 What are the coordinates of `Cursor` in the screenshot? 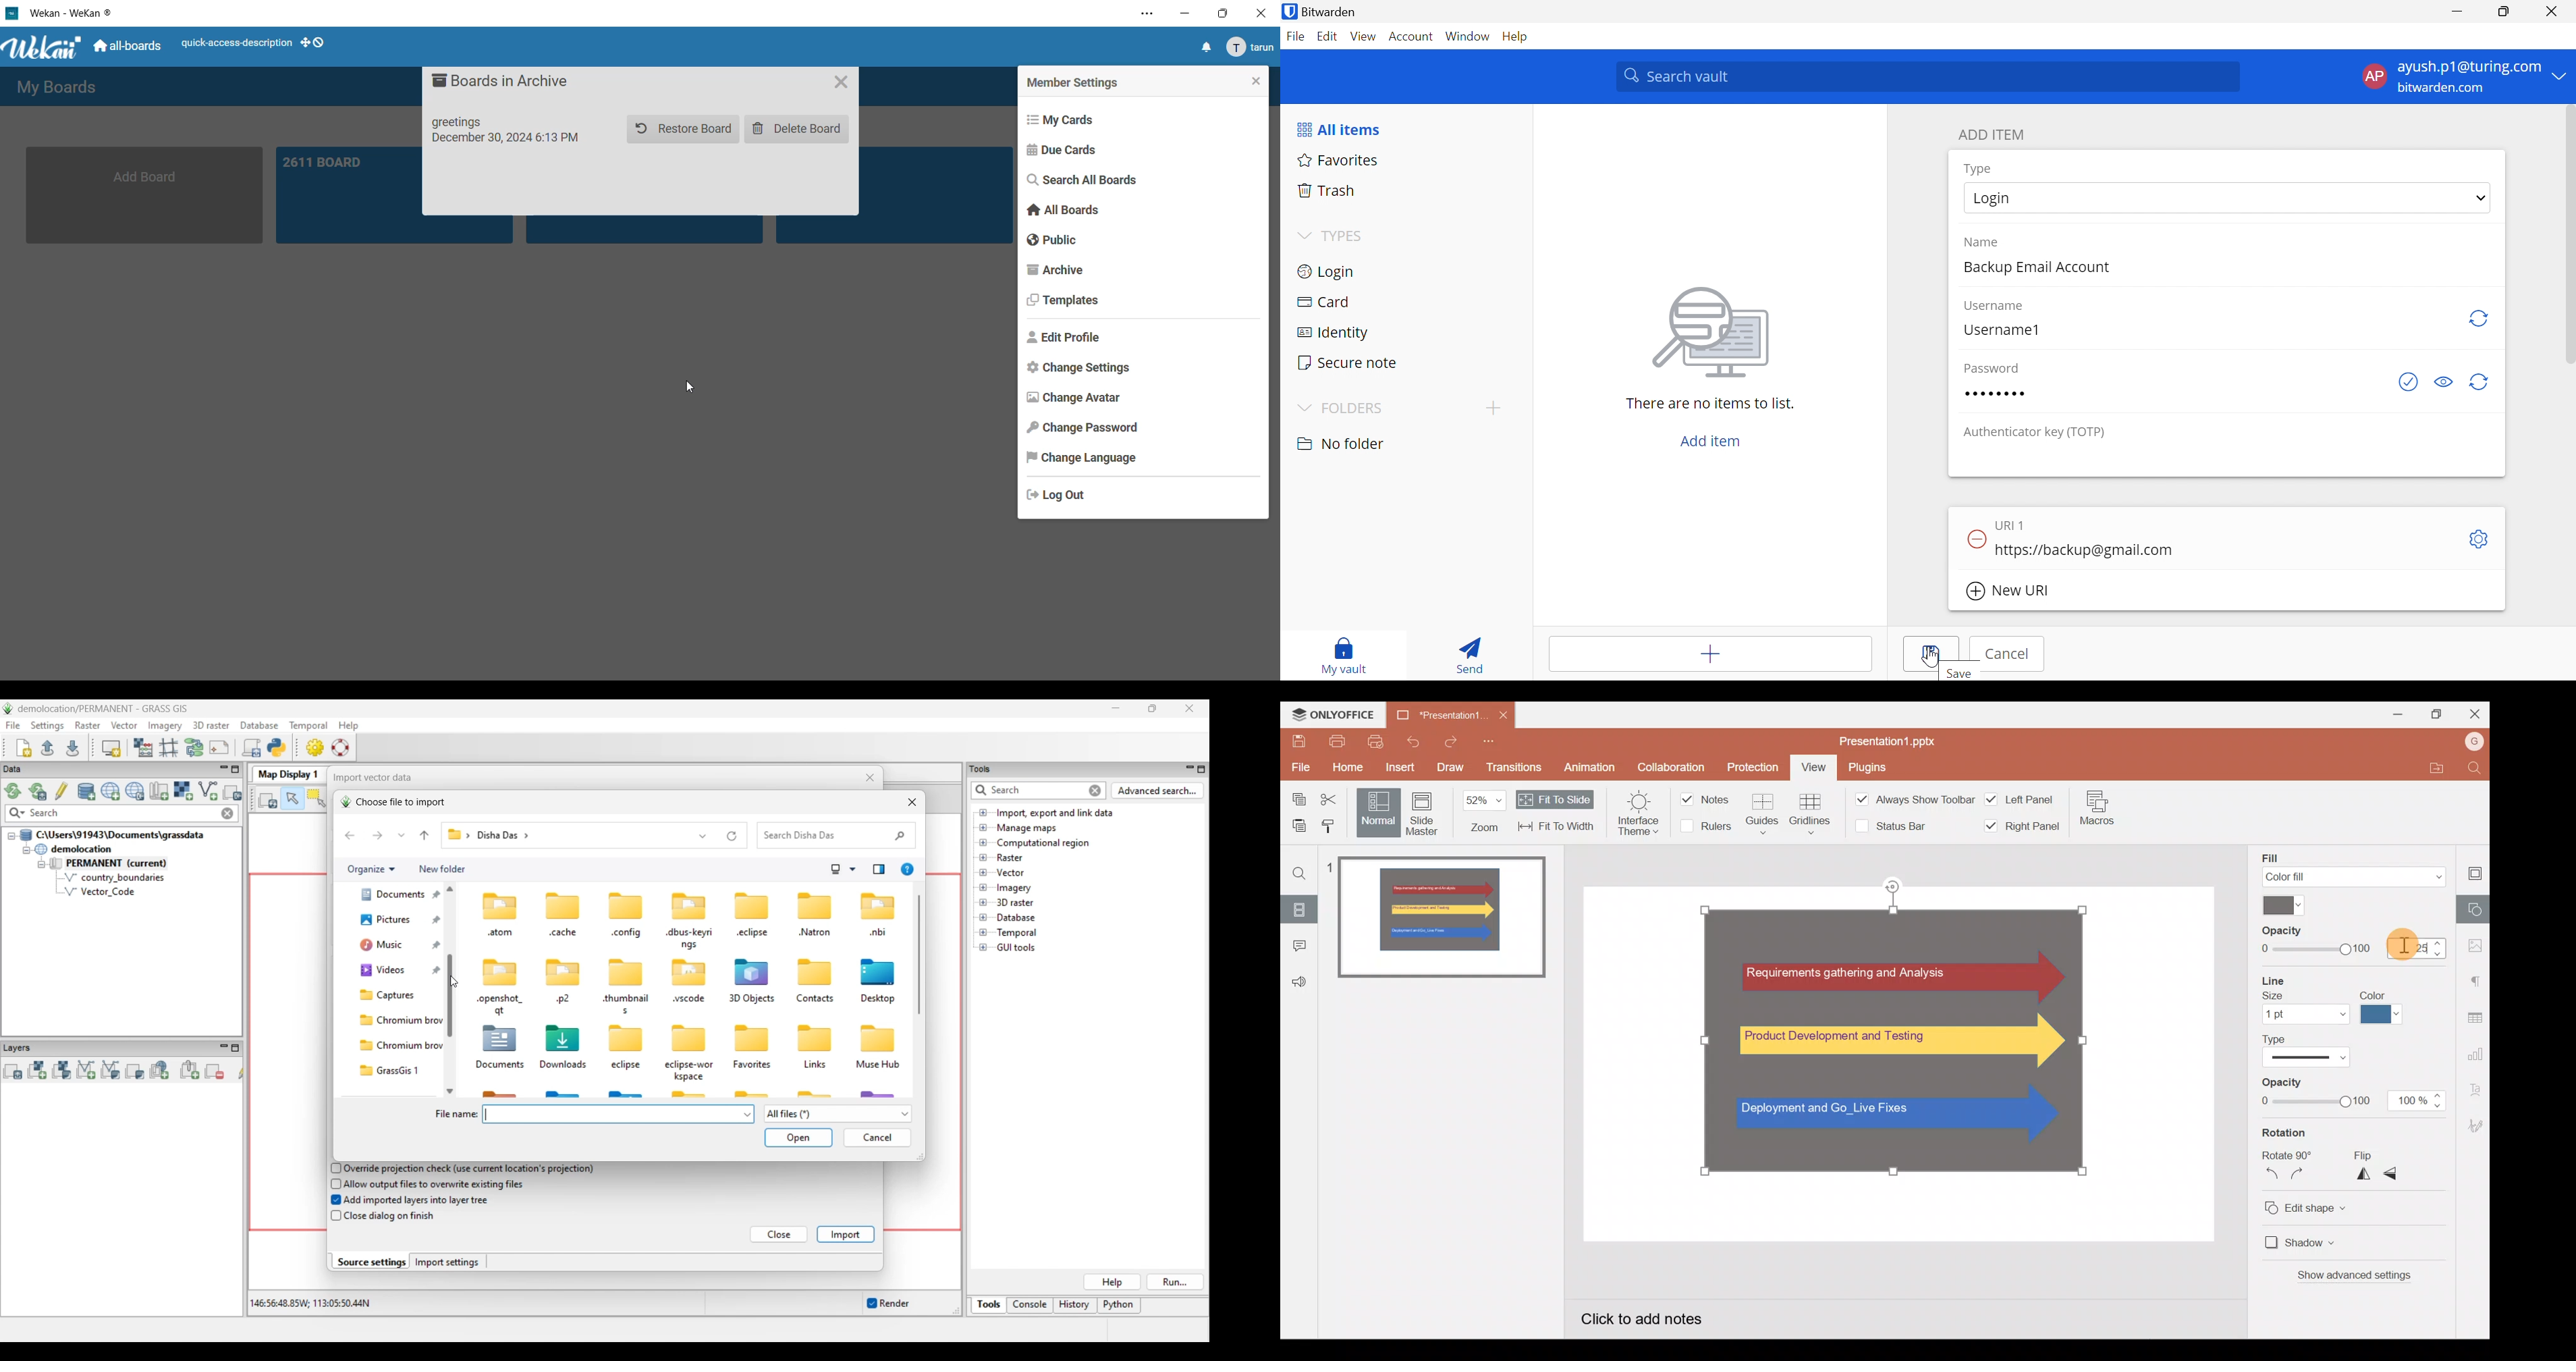 It's located at (2203, 548).